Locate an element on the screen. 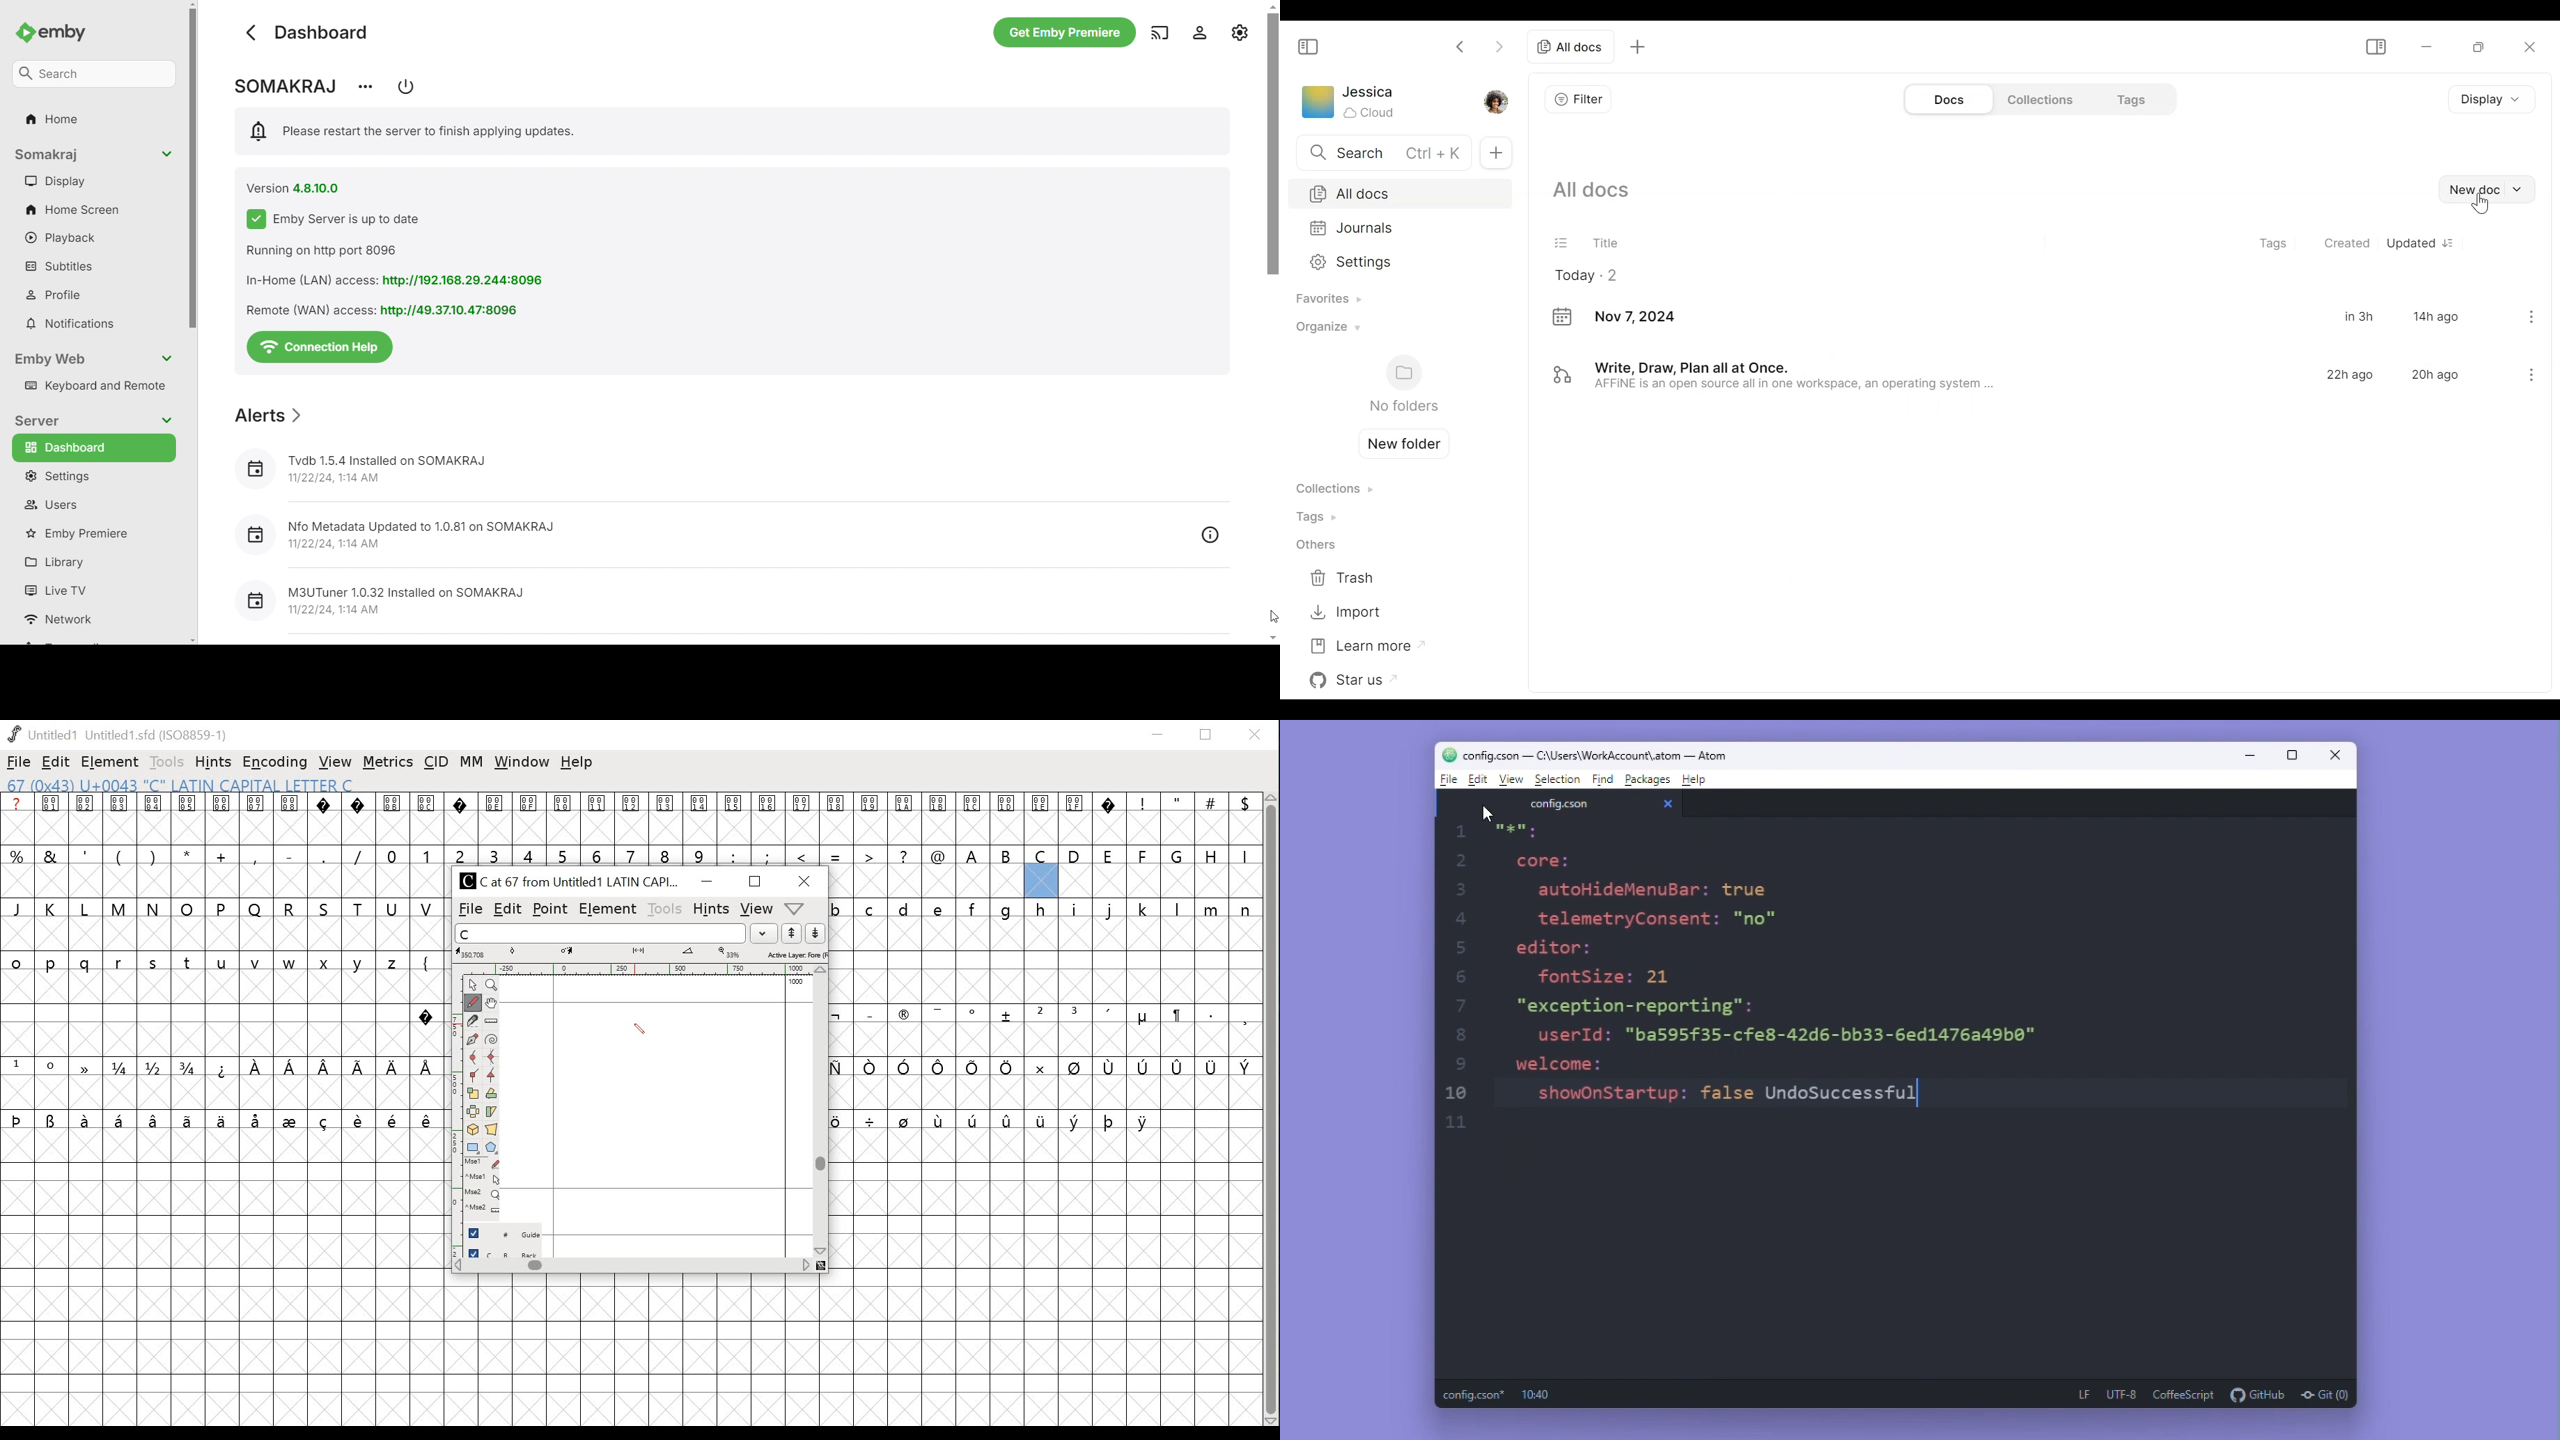  Search is located at coordinates (1381, 154).